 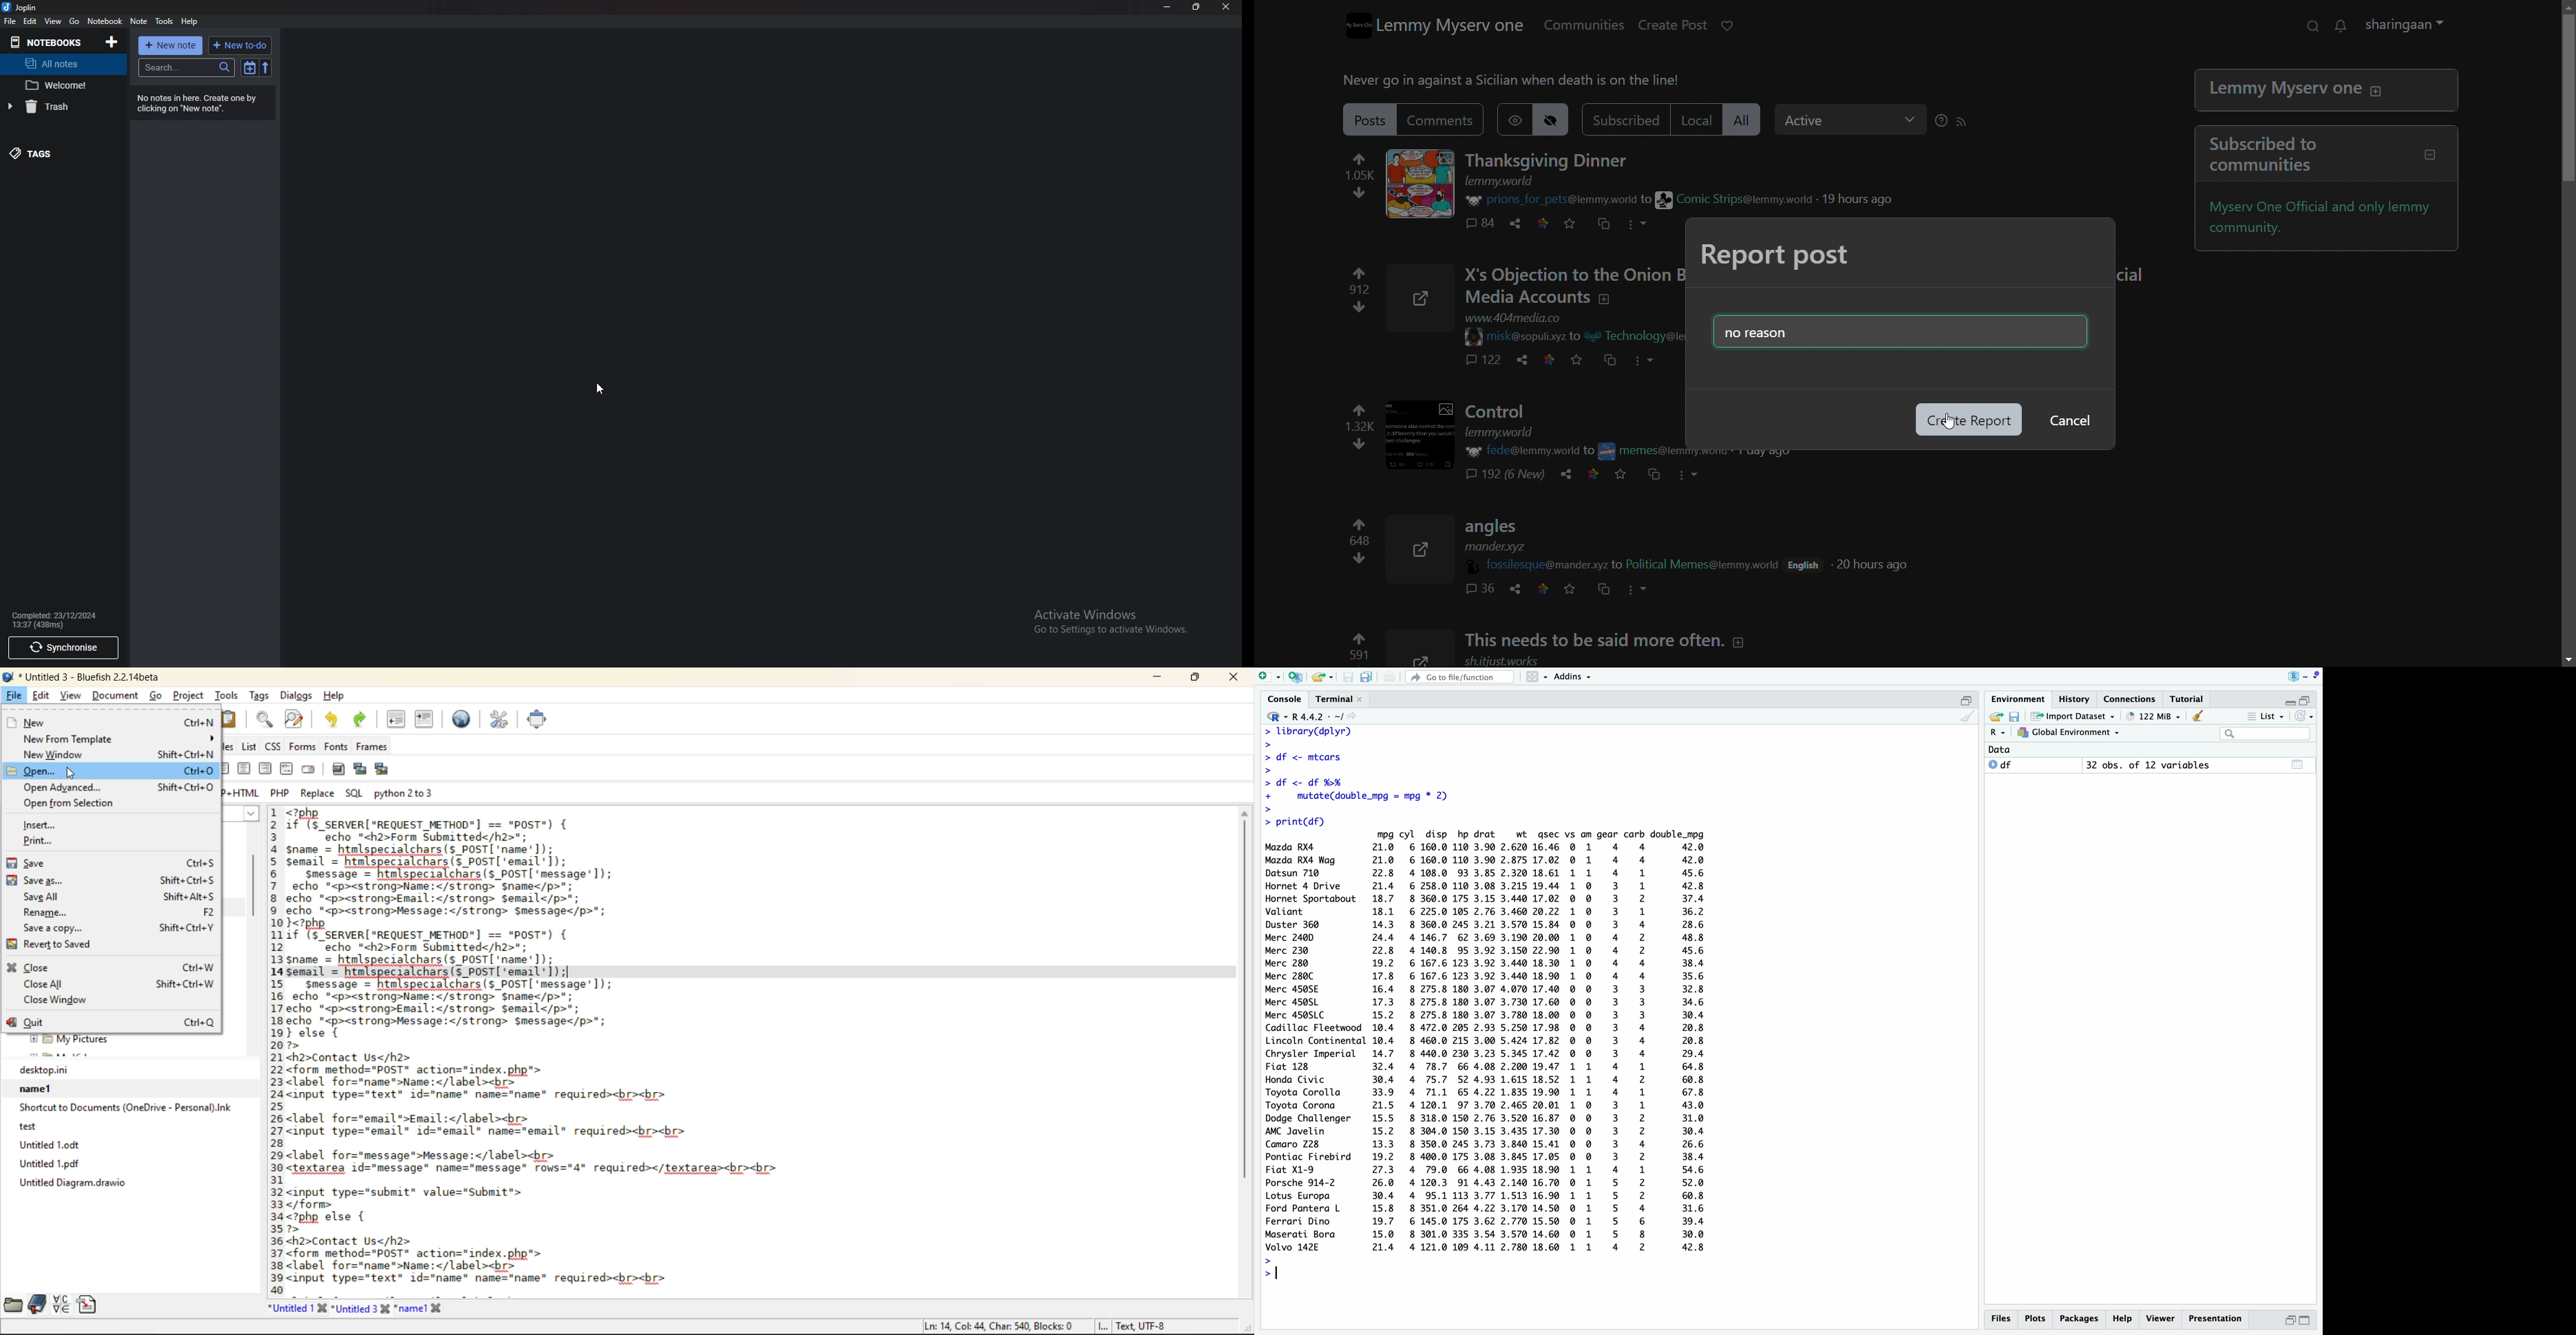 What do you see at coordinates (1768, 455) in the screenshot?
I see `1 day ago (post time)` at bounding box center [1768, 455].